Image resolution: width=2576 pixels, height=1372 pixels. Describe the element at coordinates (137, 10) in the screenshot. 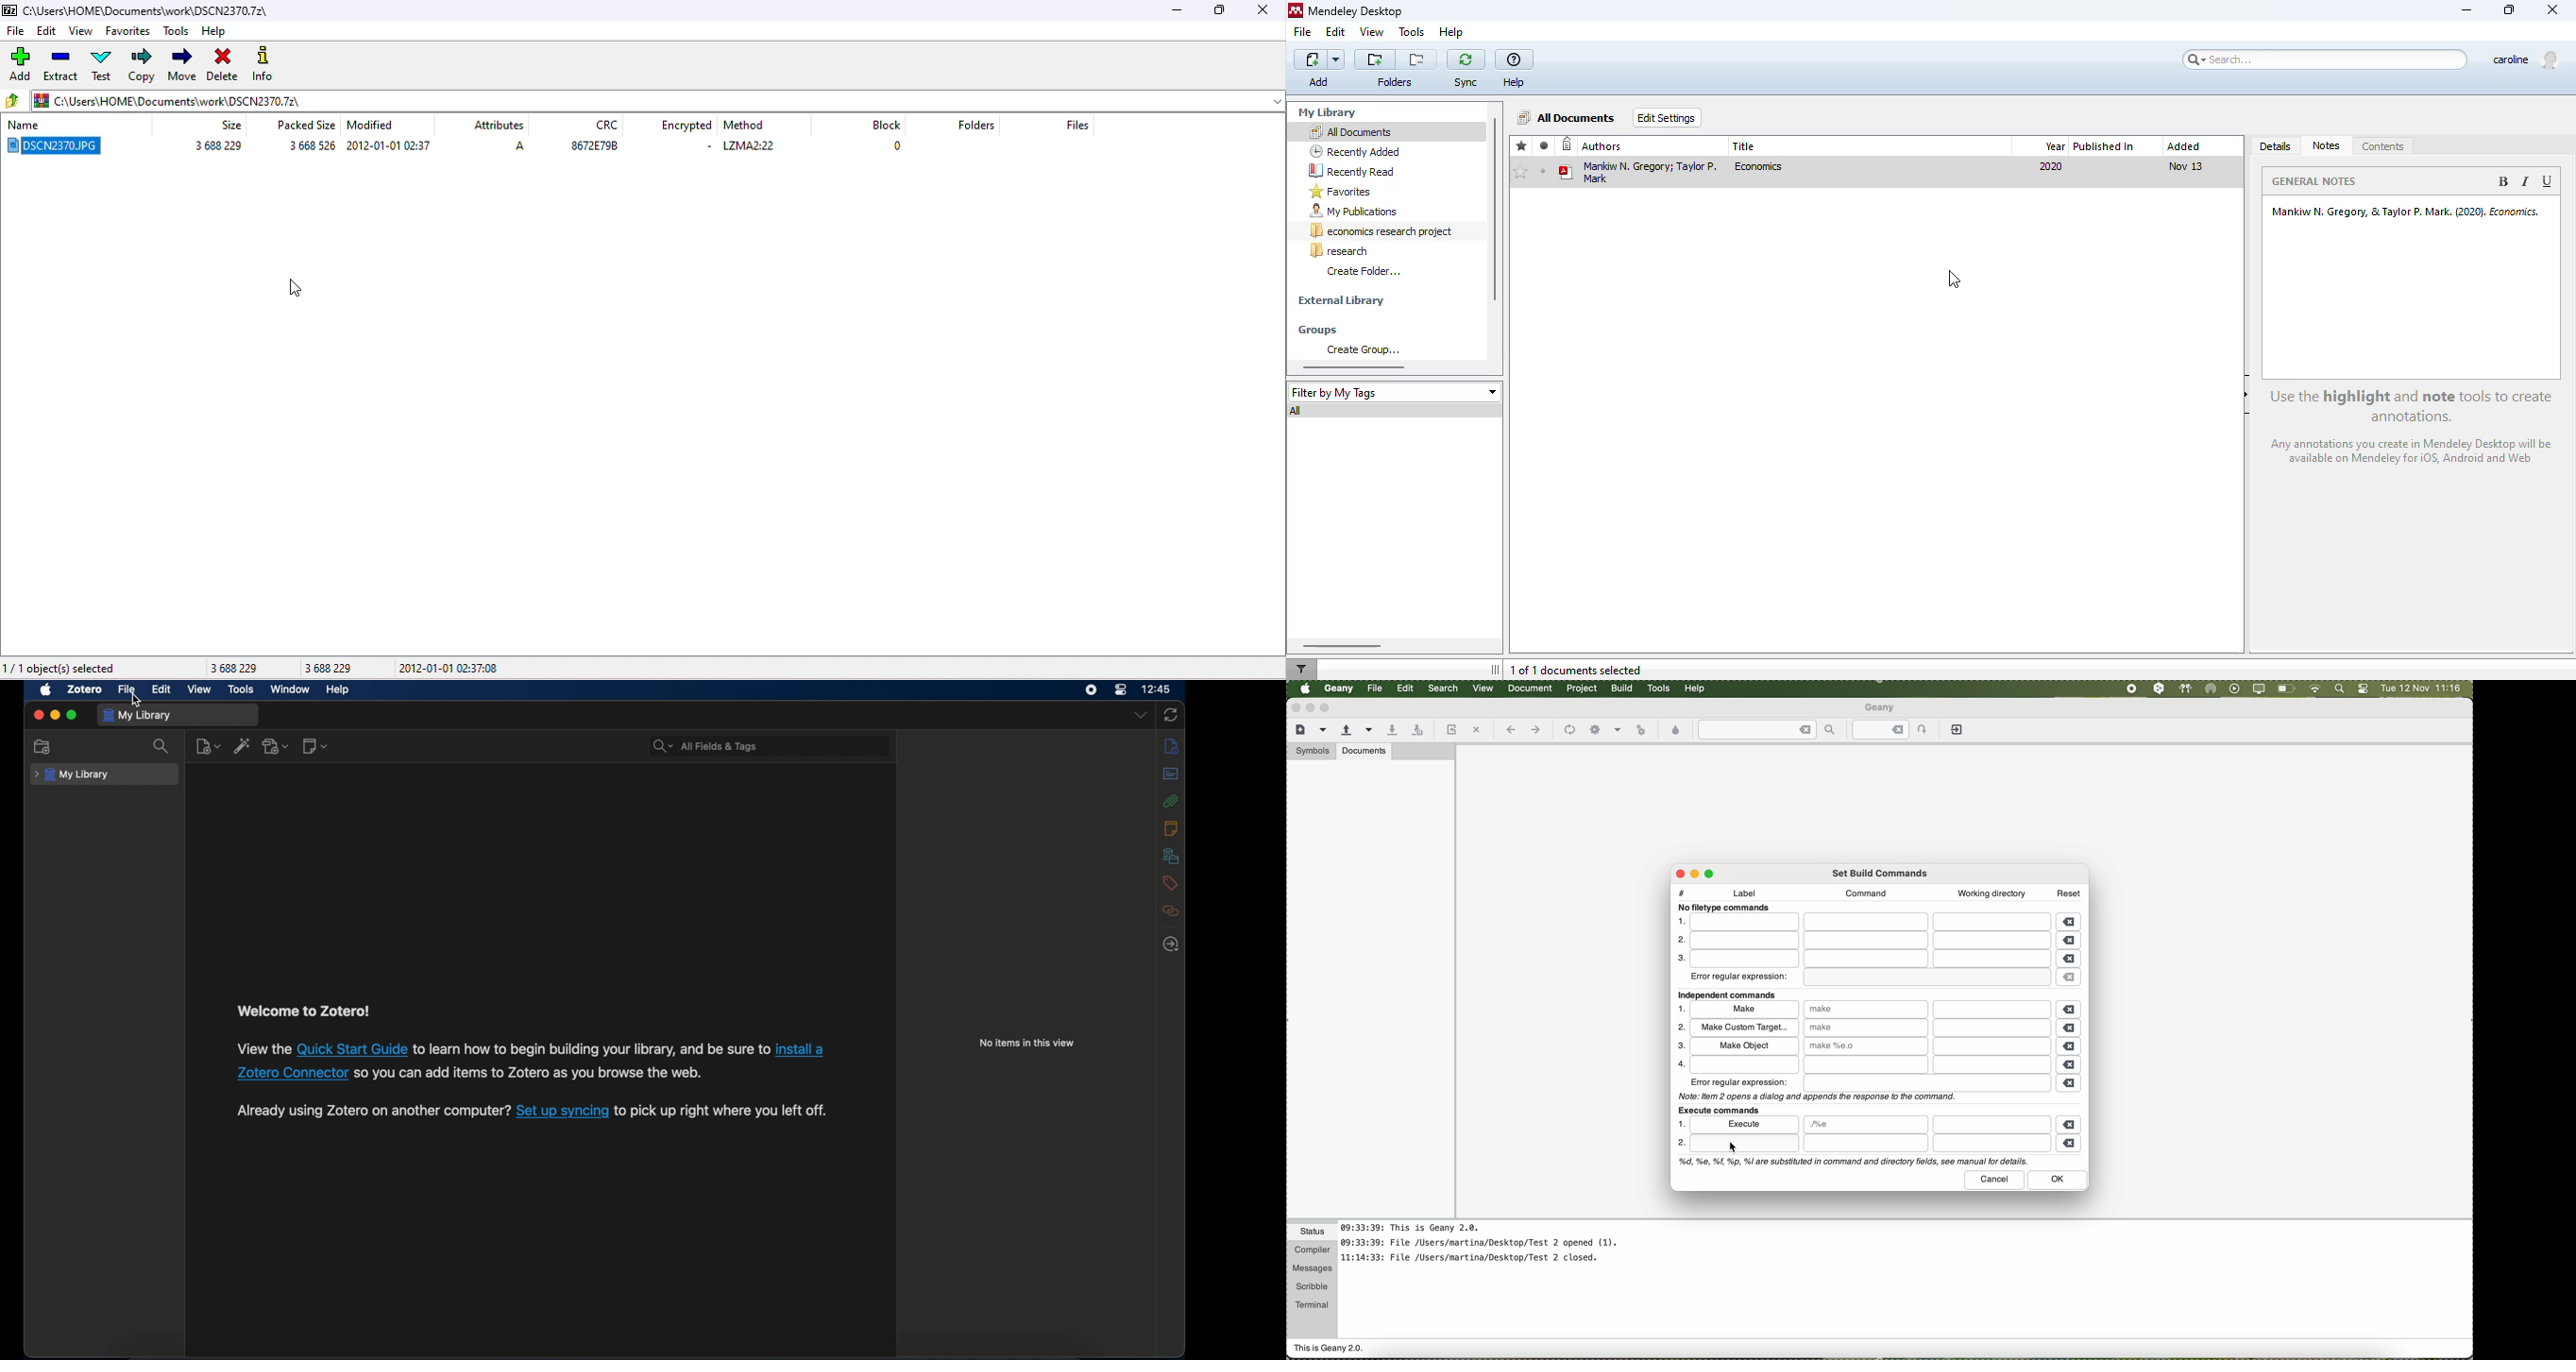

I see `c\users\home\documents\work\dscn2370.7z\` at that location.